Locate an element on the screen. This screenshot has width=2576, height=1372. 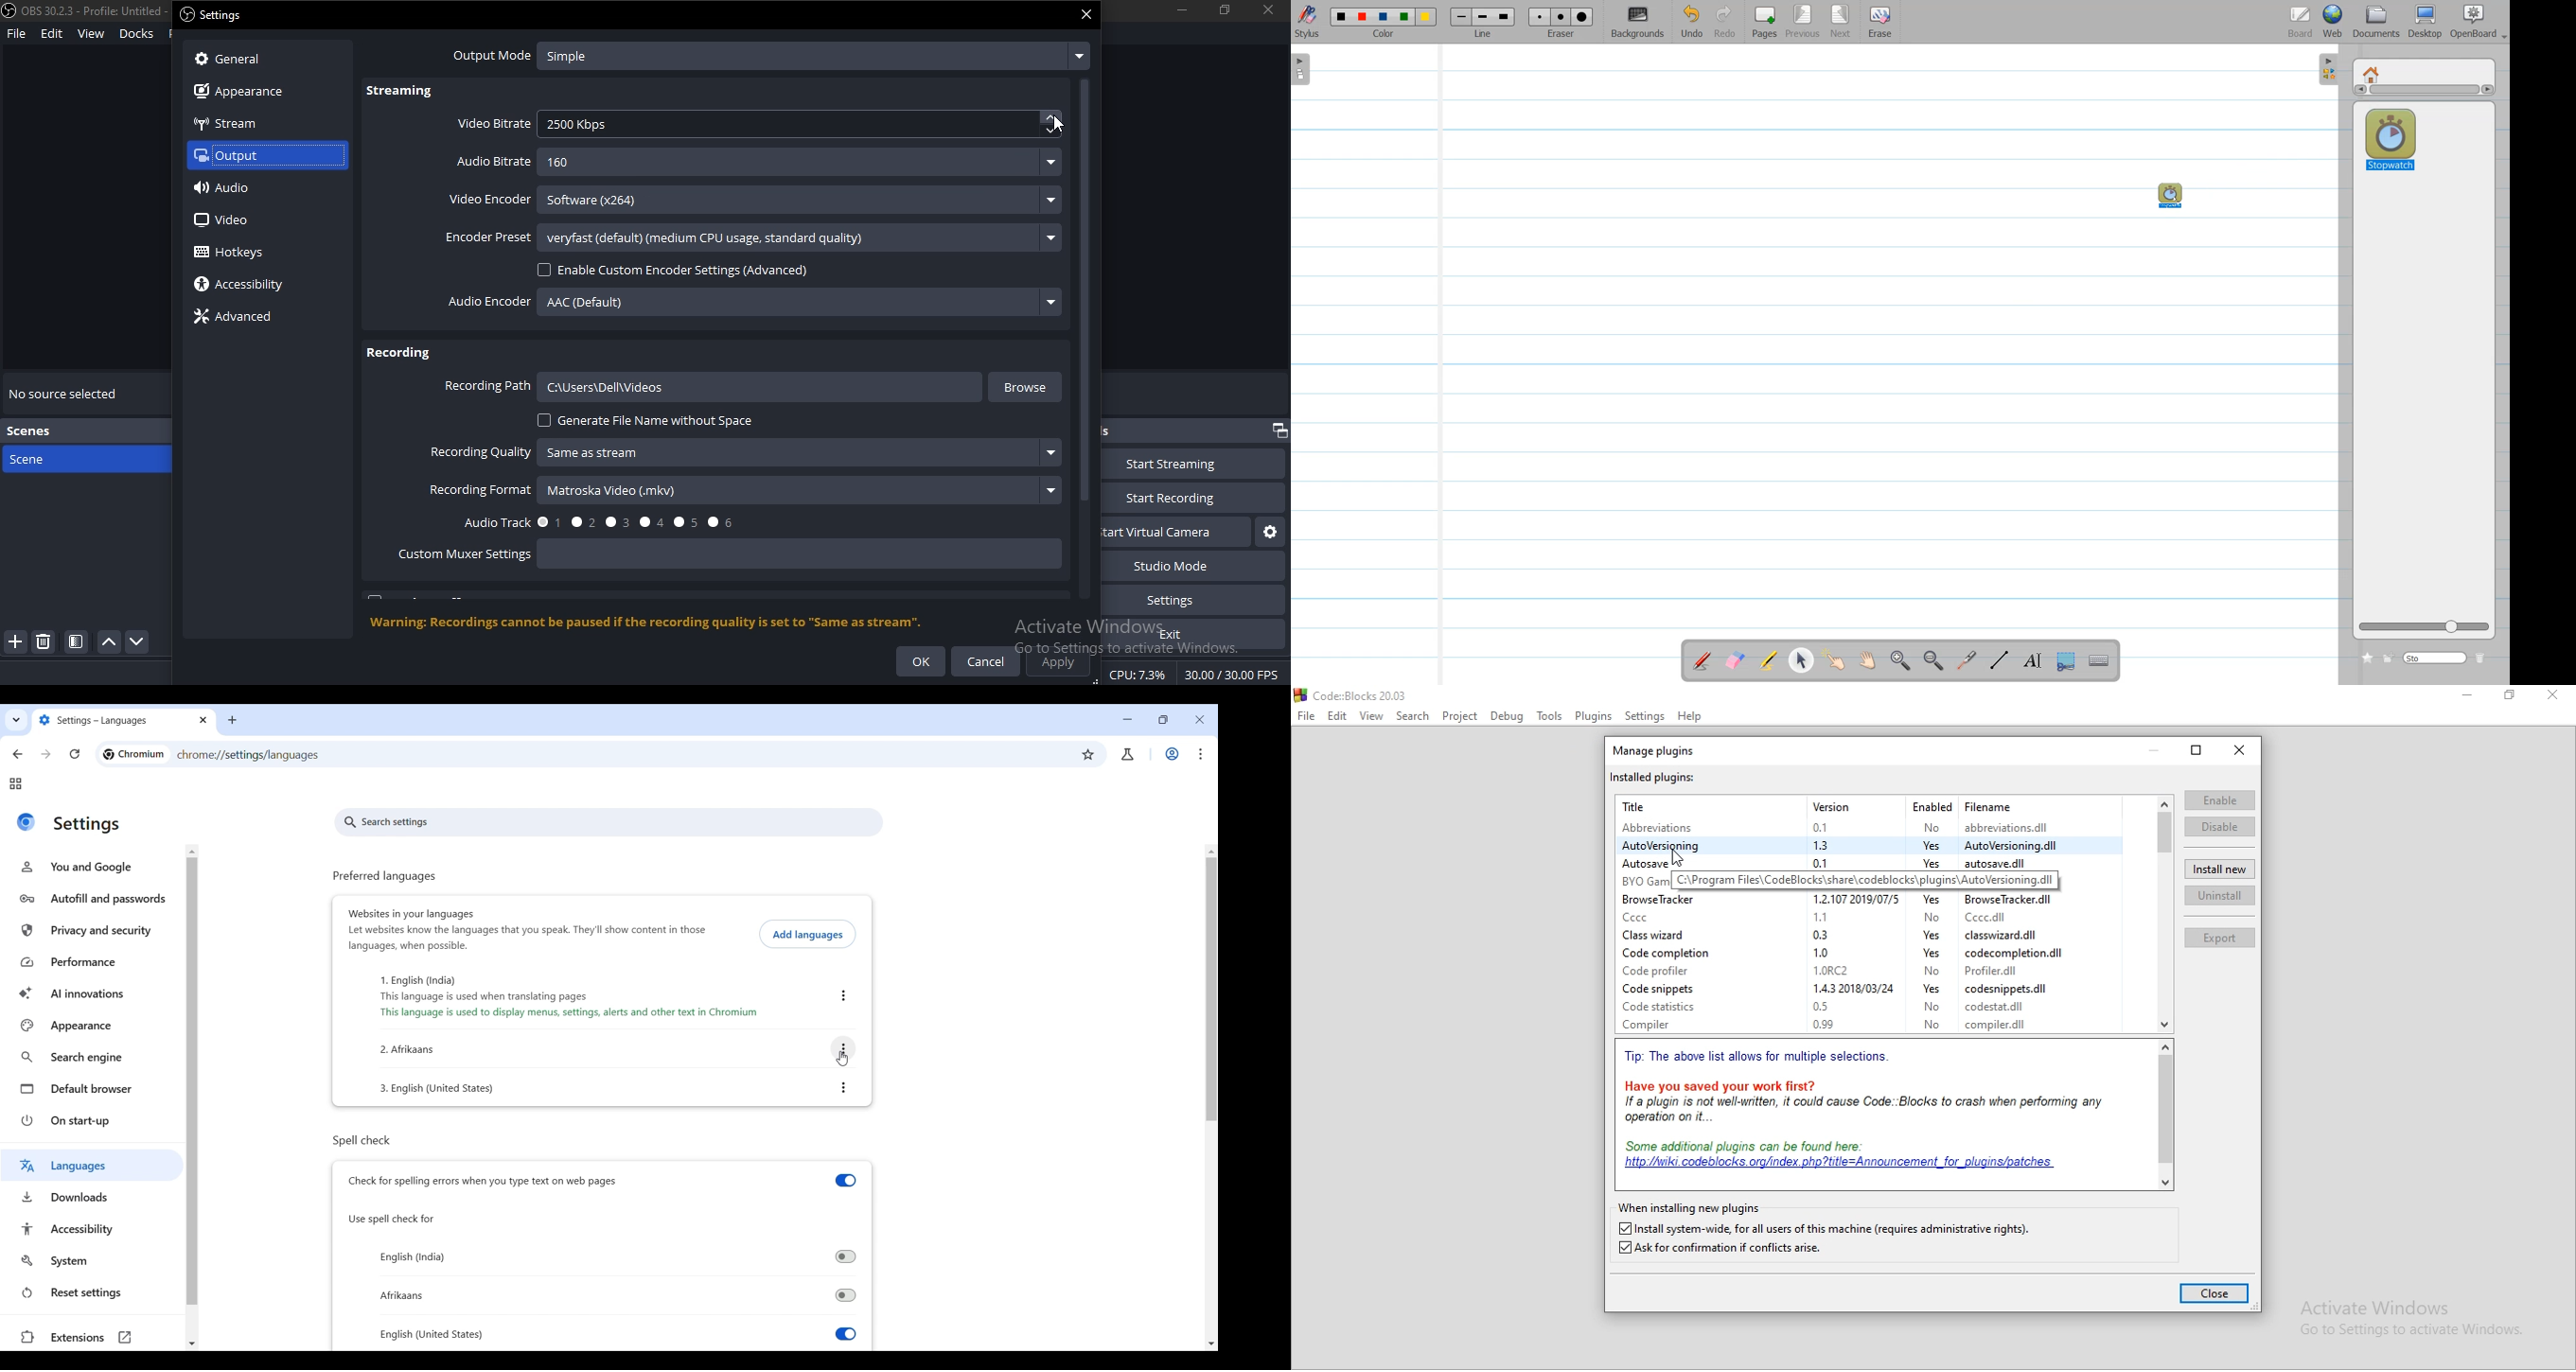
output is located at coordinates (256, 155).